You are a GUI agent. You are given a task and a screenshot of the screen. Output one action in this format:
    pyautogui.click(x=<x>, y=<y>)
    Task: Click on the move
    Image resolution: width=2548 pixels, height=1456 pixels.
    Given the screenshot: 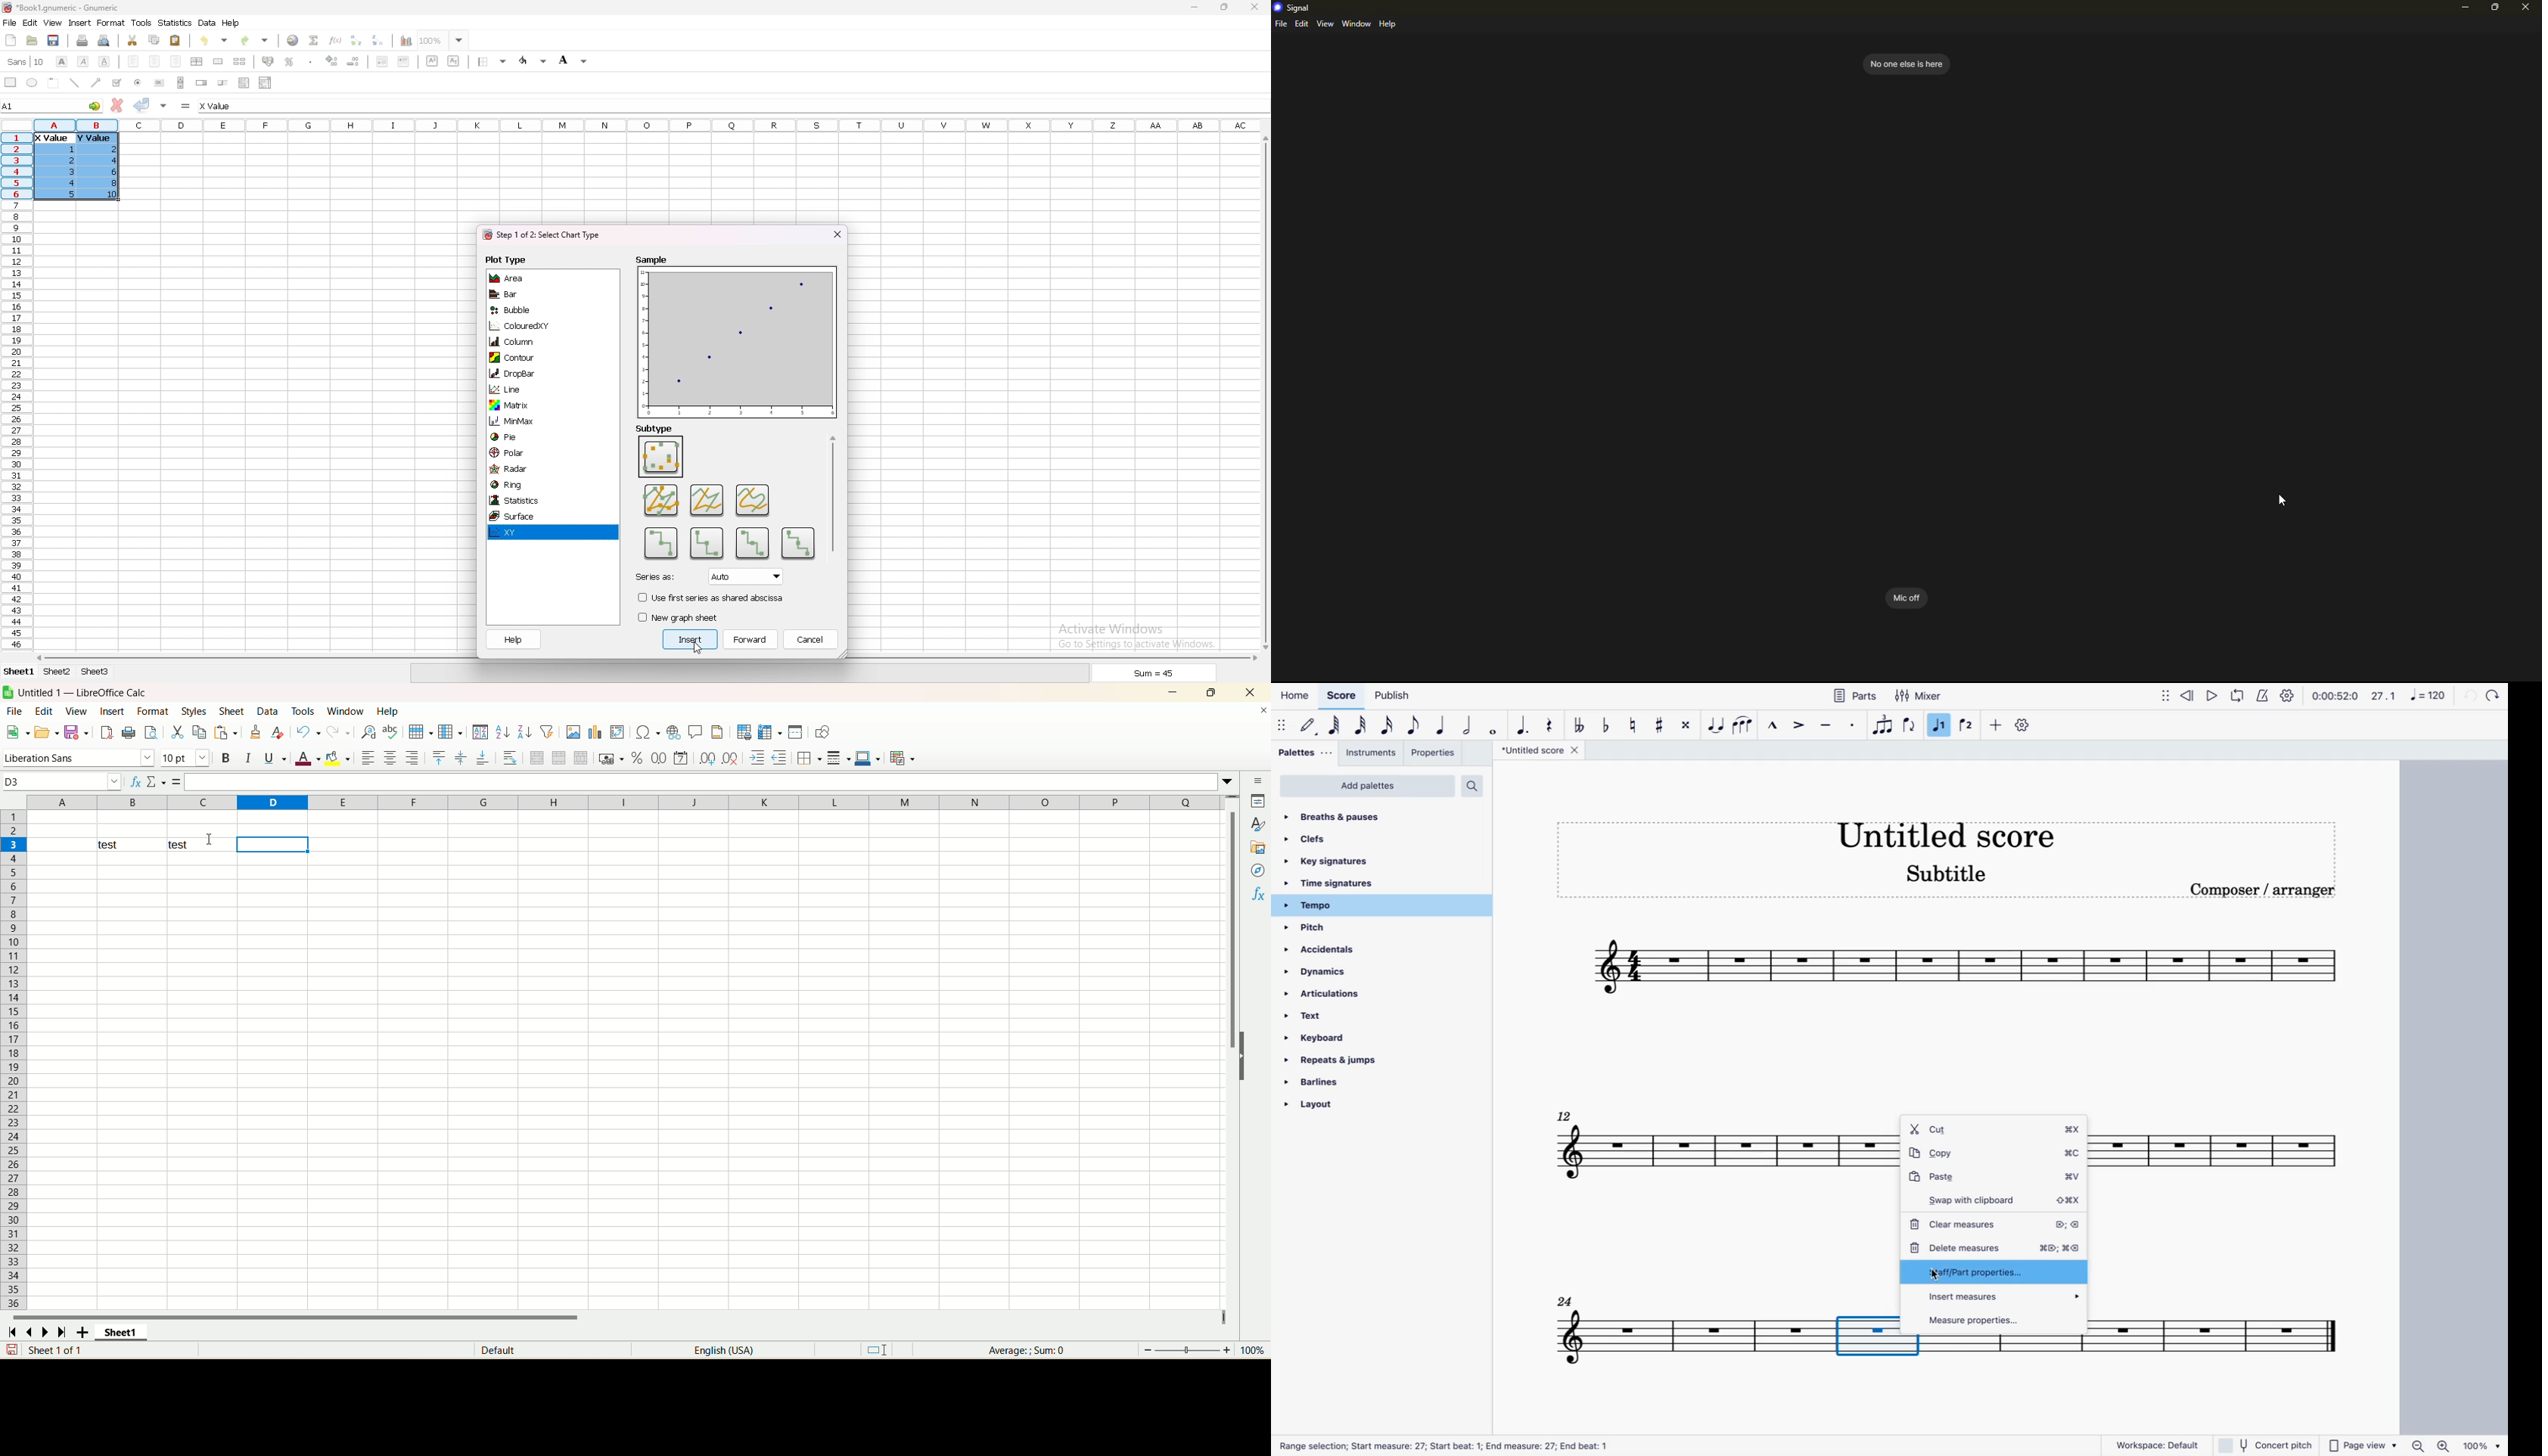 What is the action you would take?
    pyautogui.click(x=2161, y=695)
    